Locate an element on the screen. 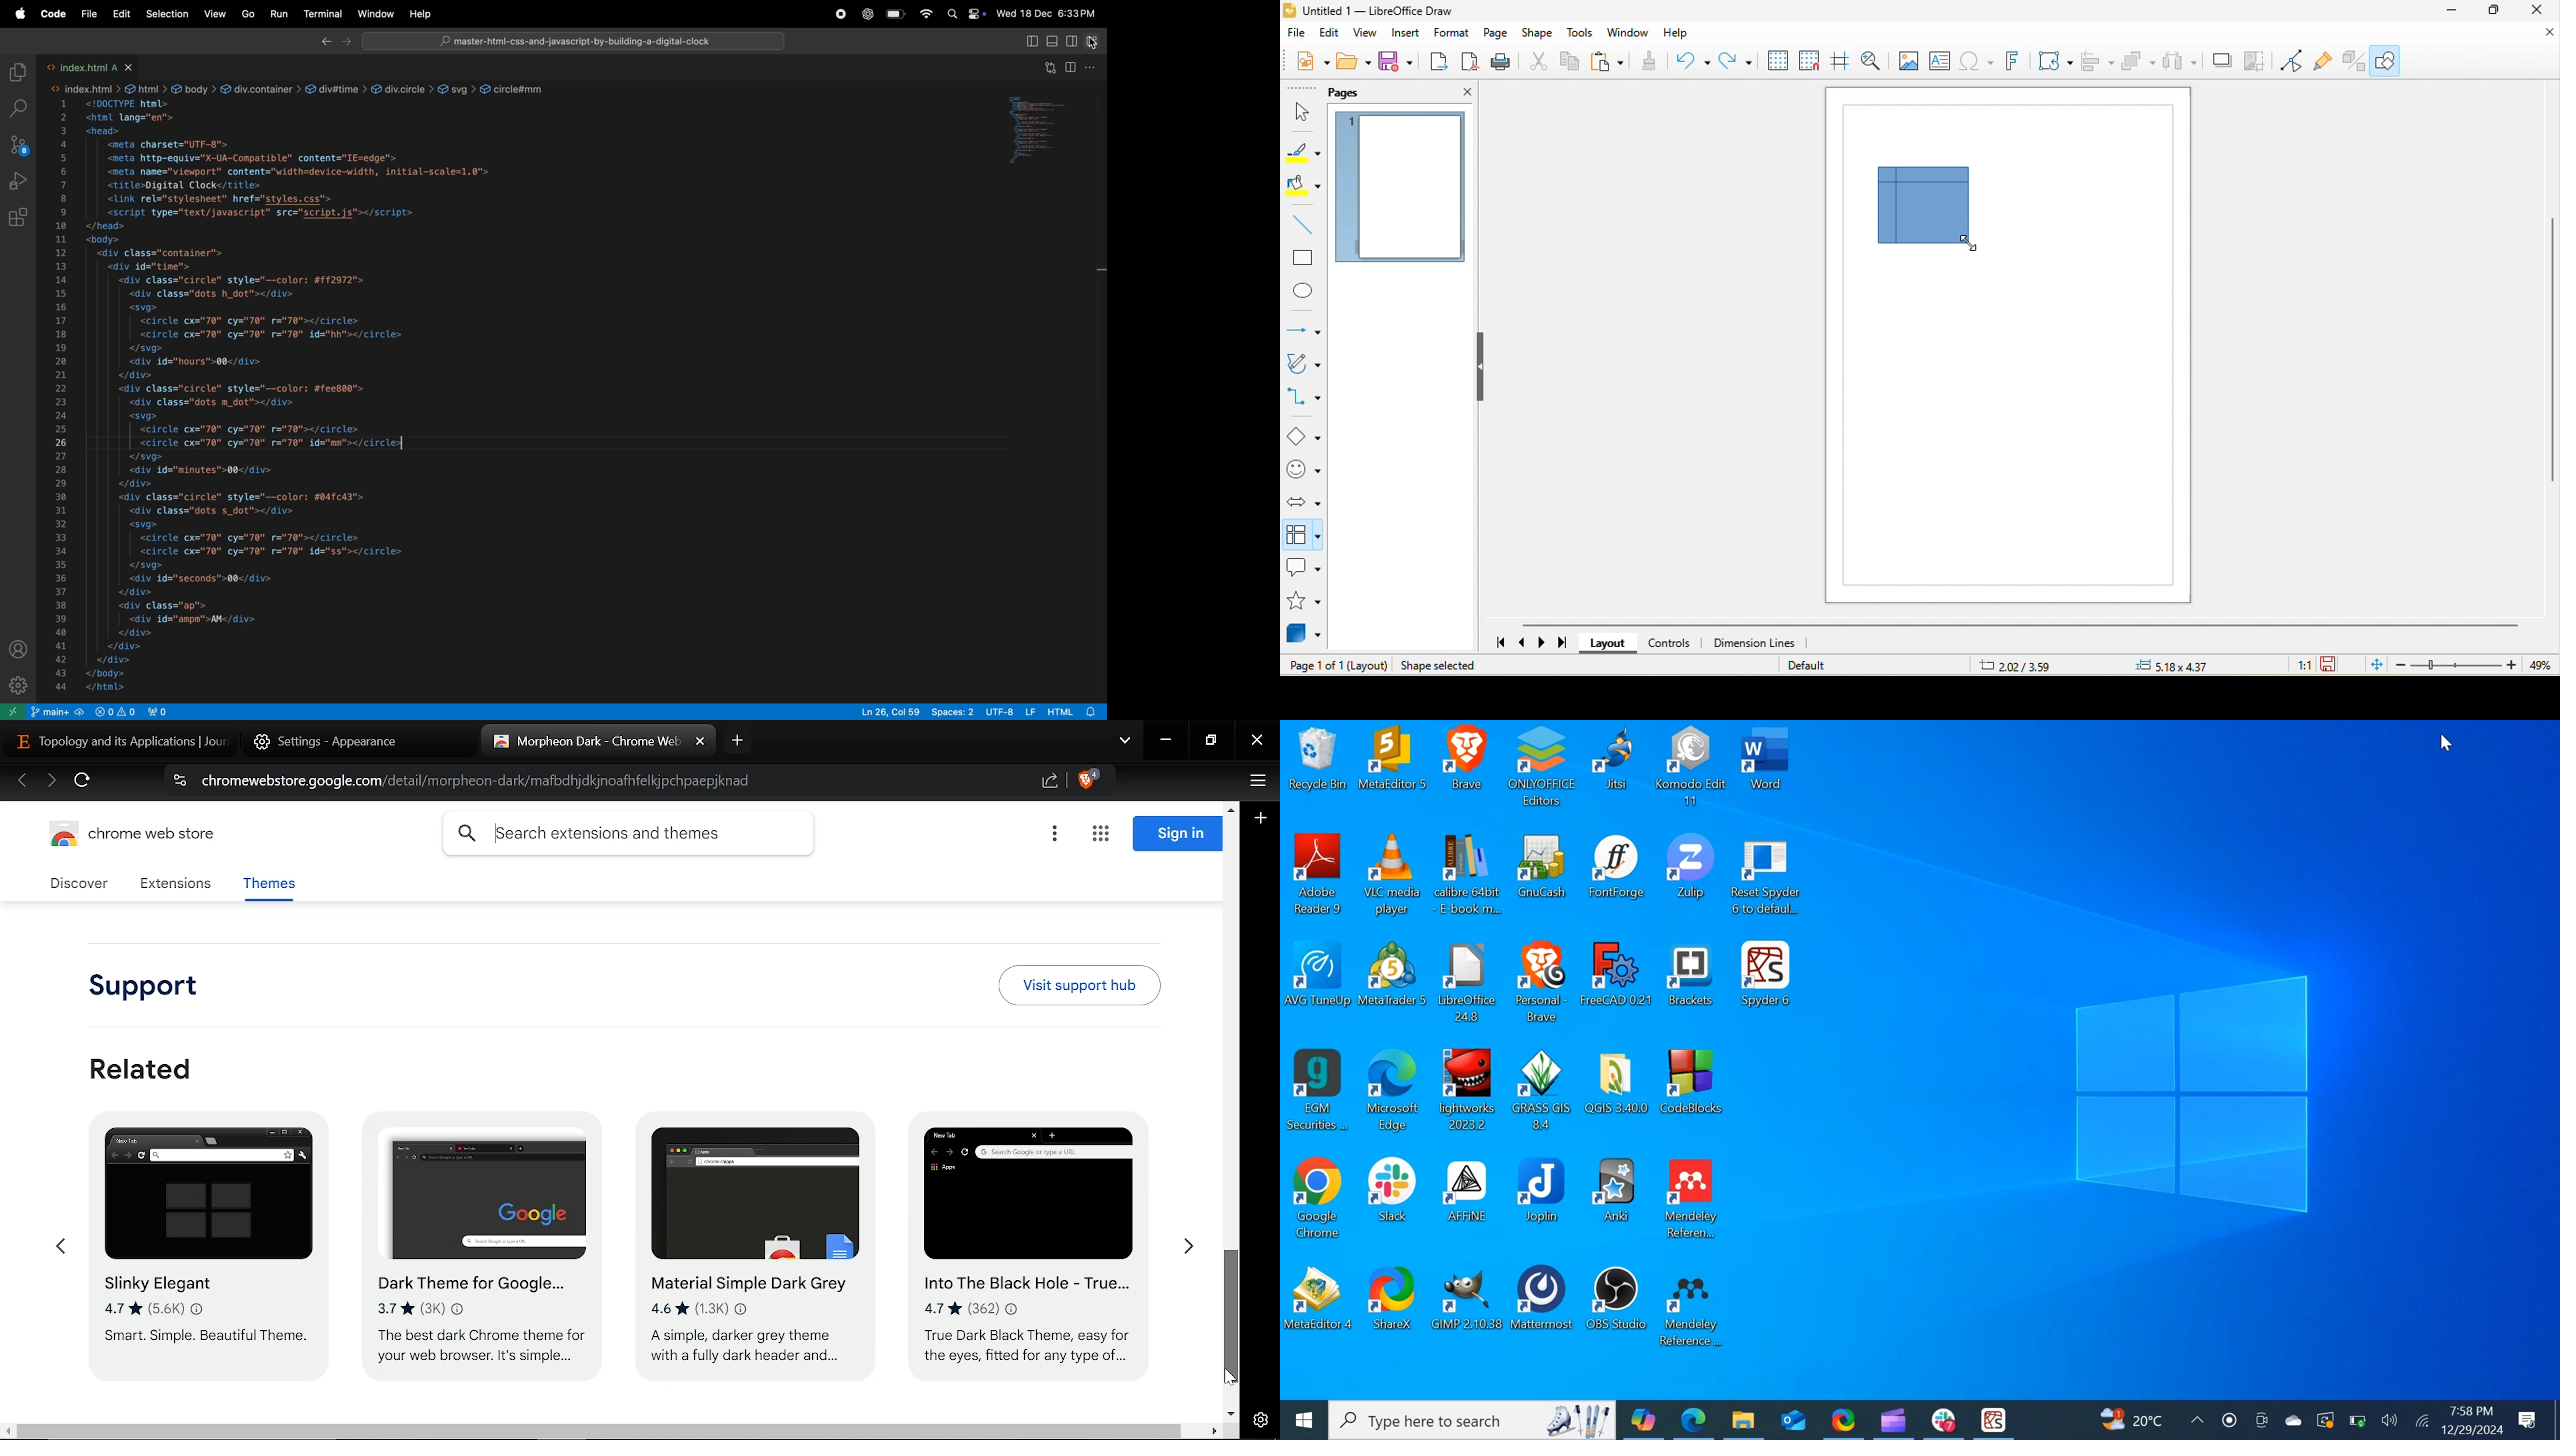  index.html is located at coordinates (92, 67).